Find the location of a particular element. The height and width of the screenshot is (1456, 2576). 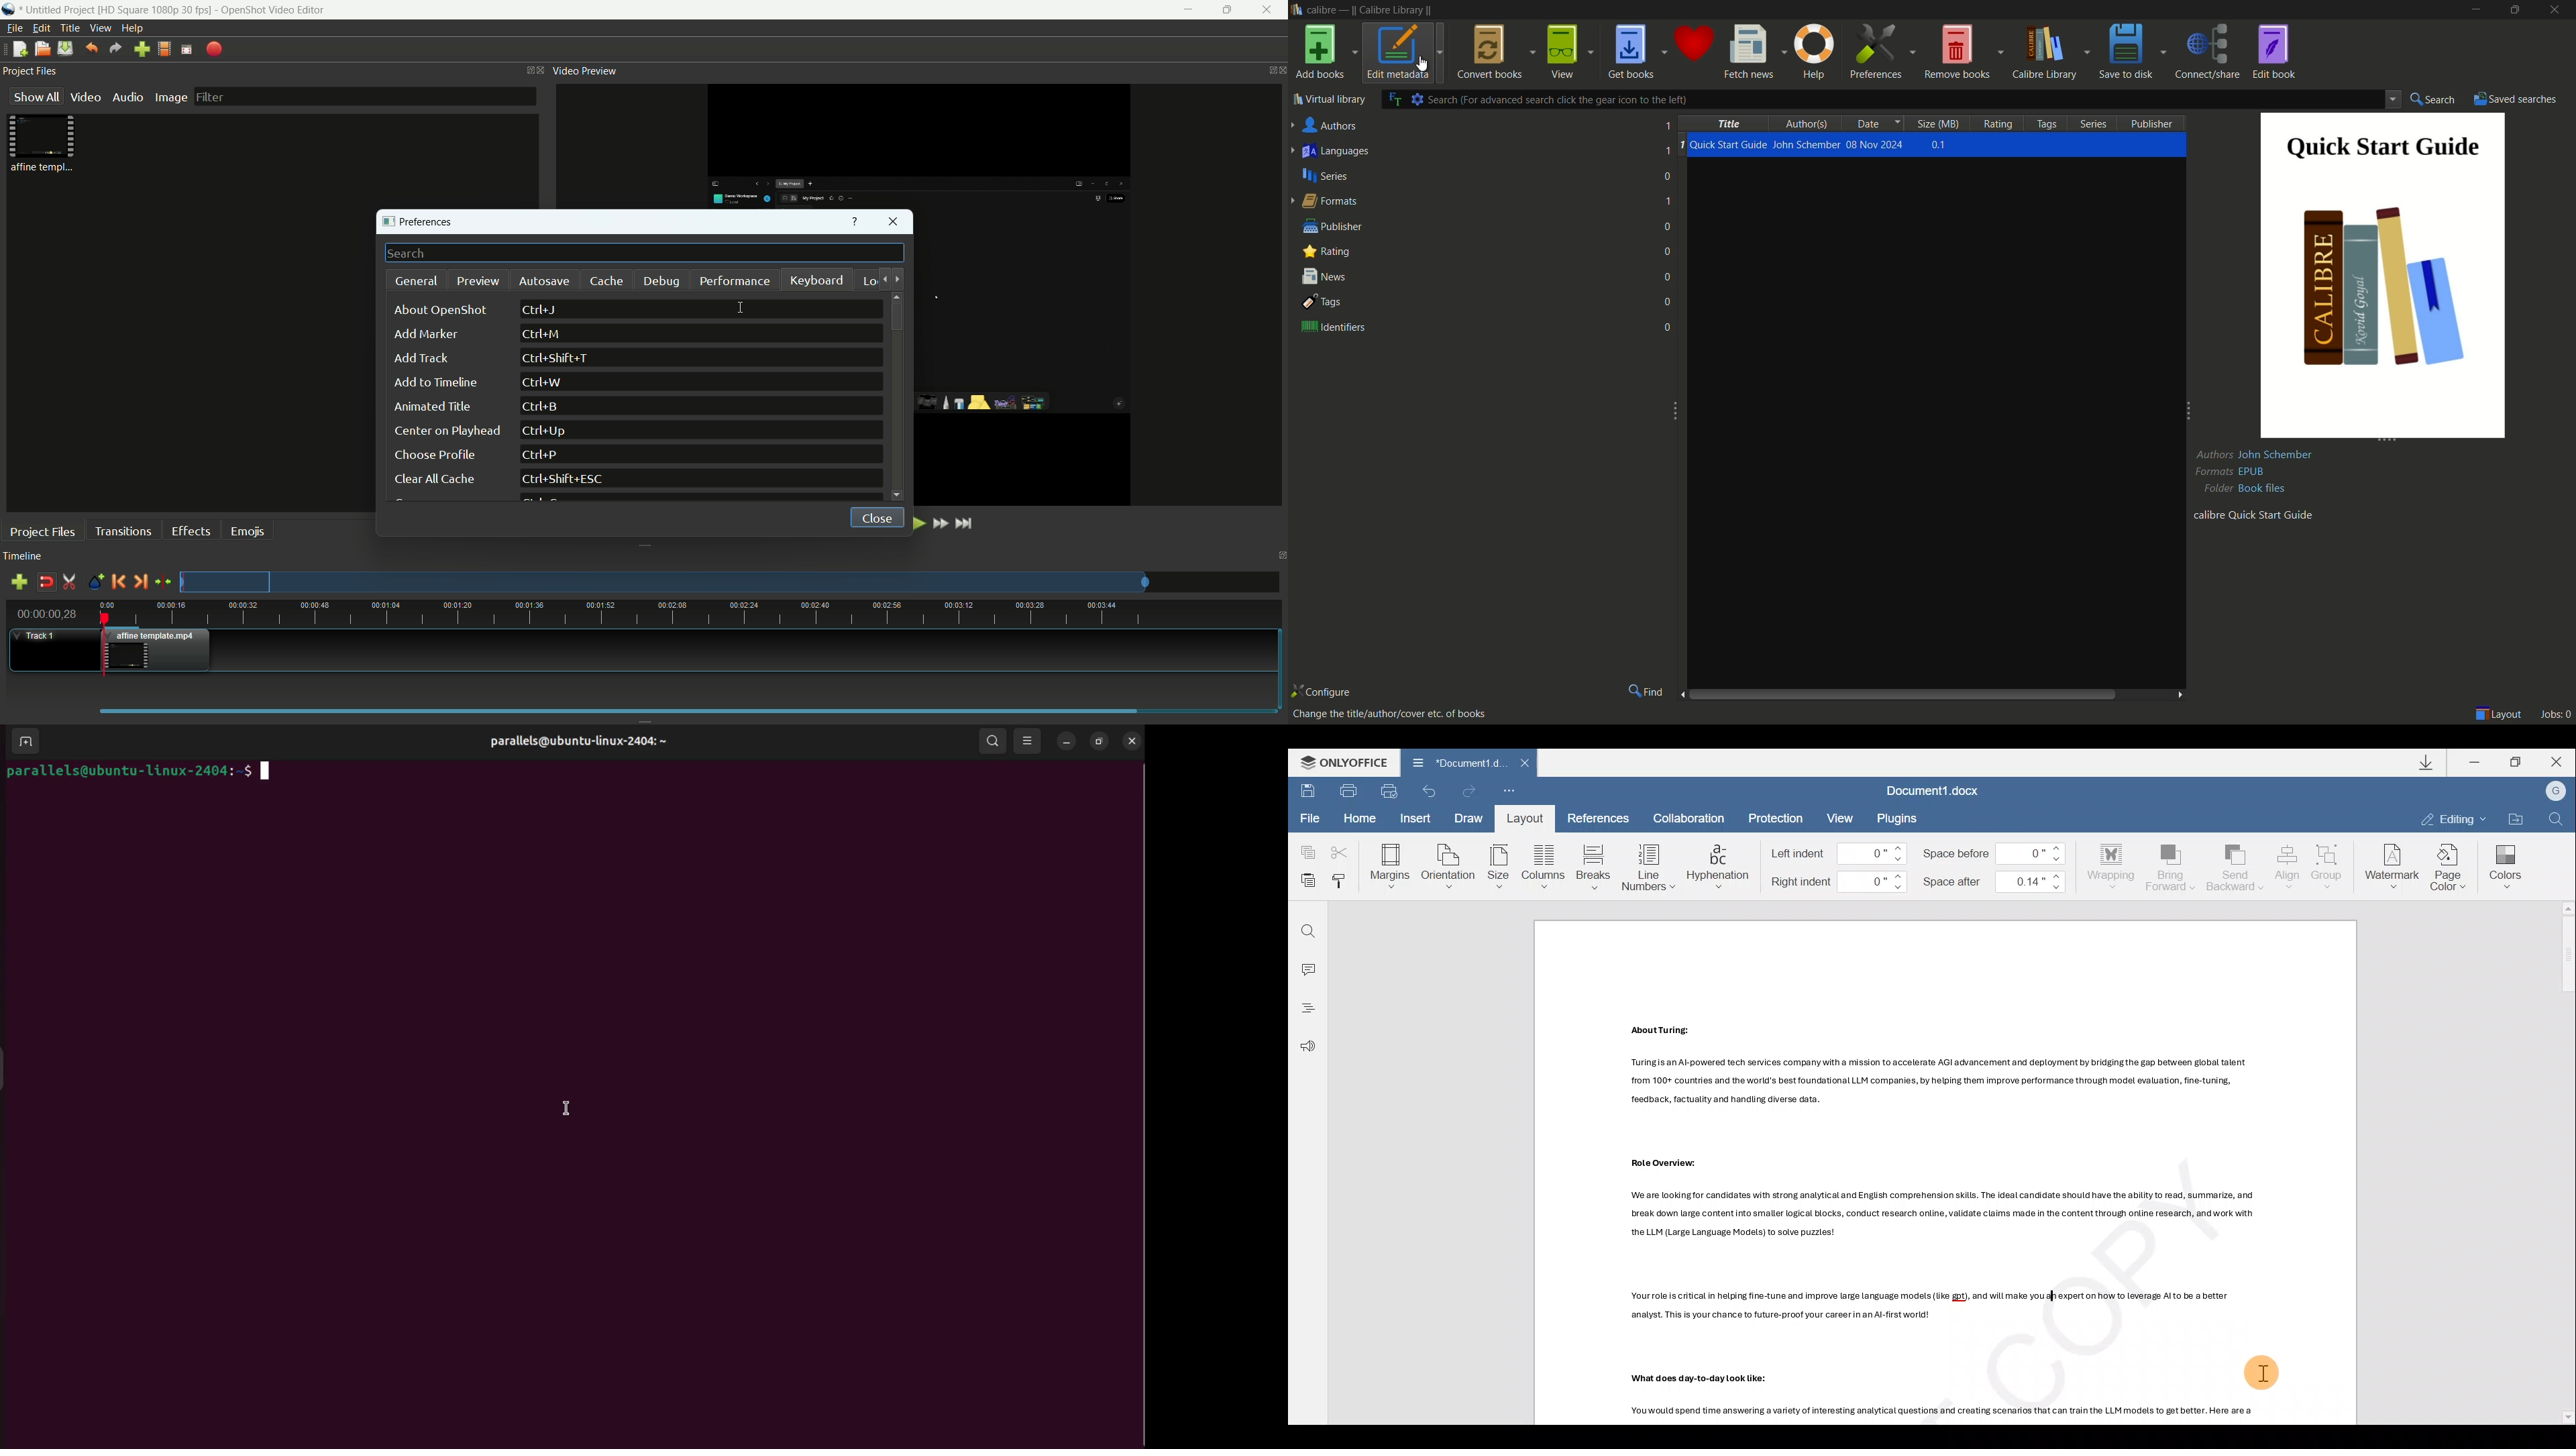

search is located at coordinates (993, 742).